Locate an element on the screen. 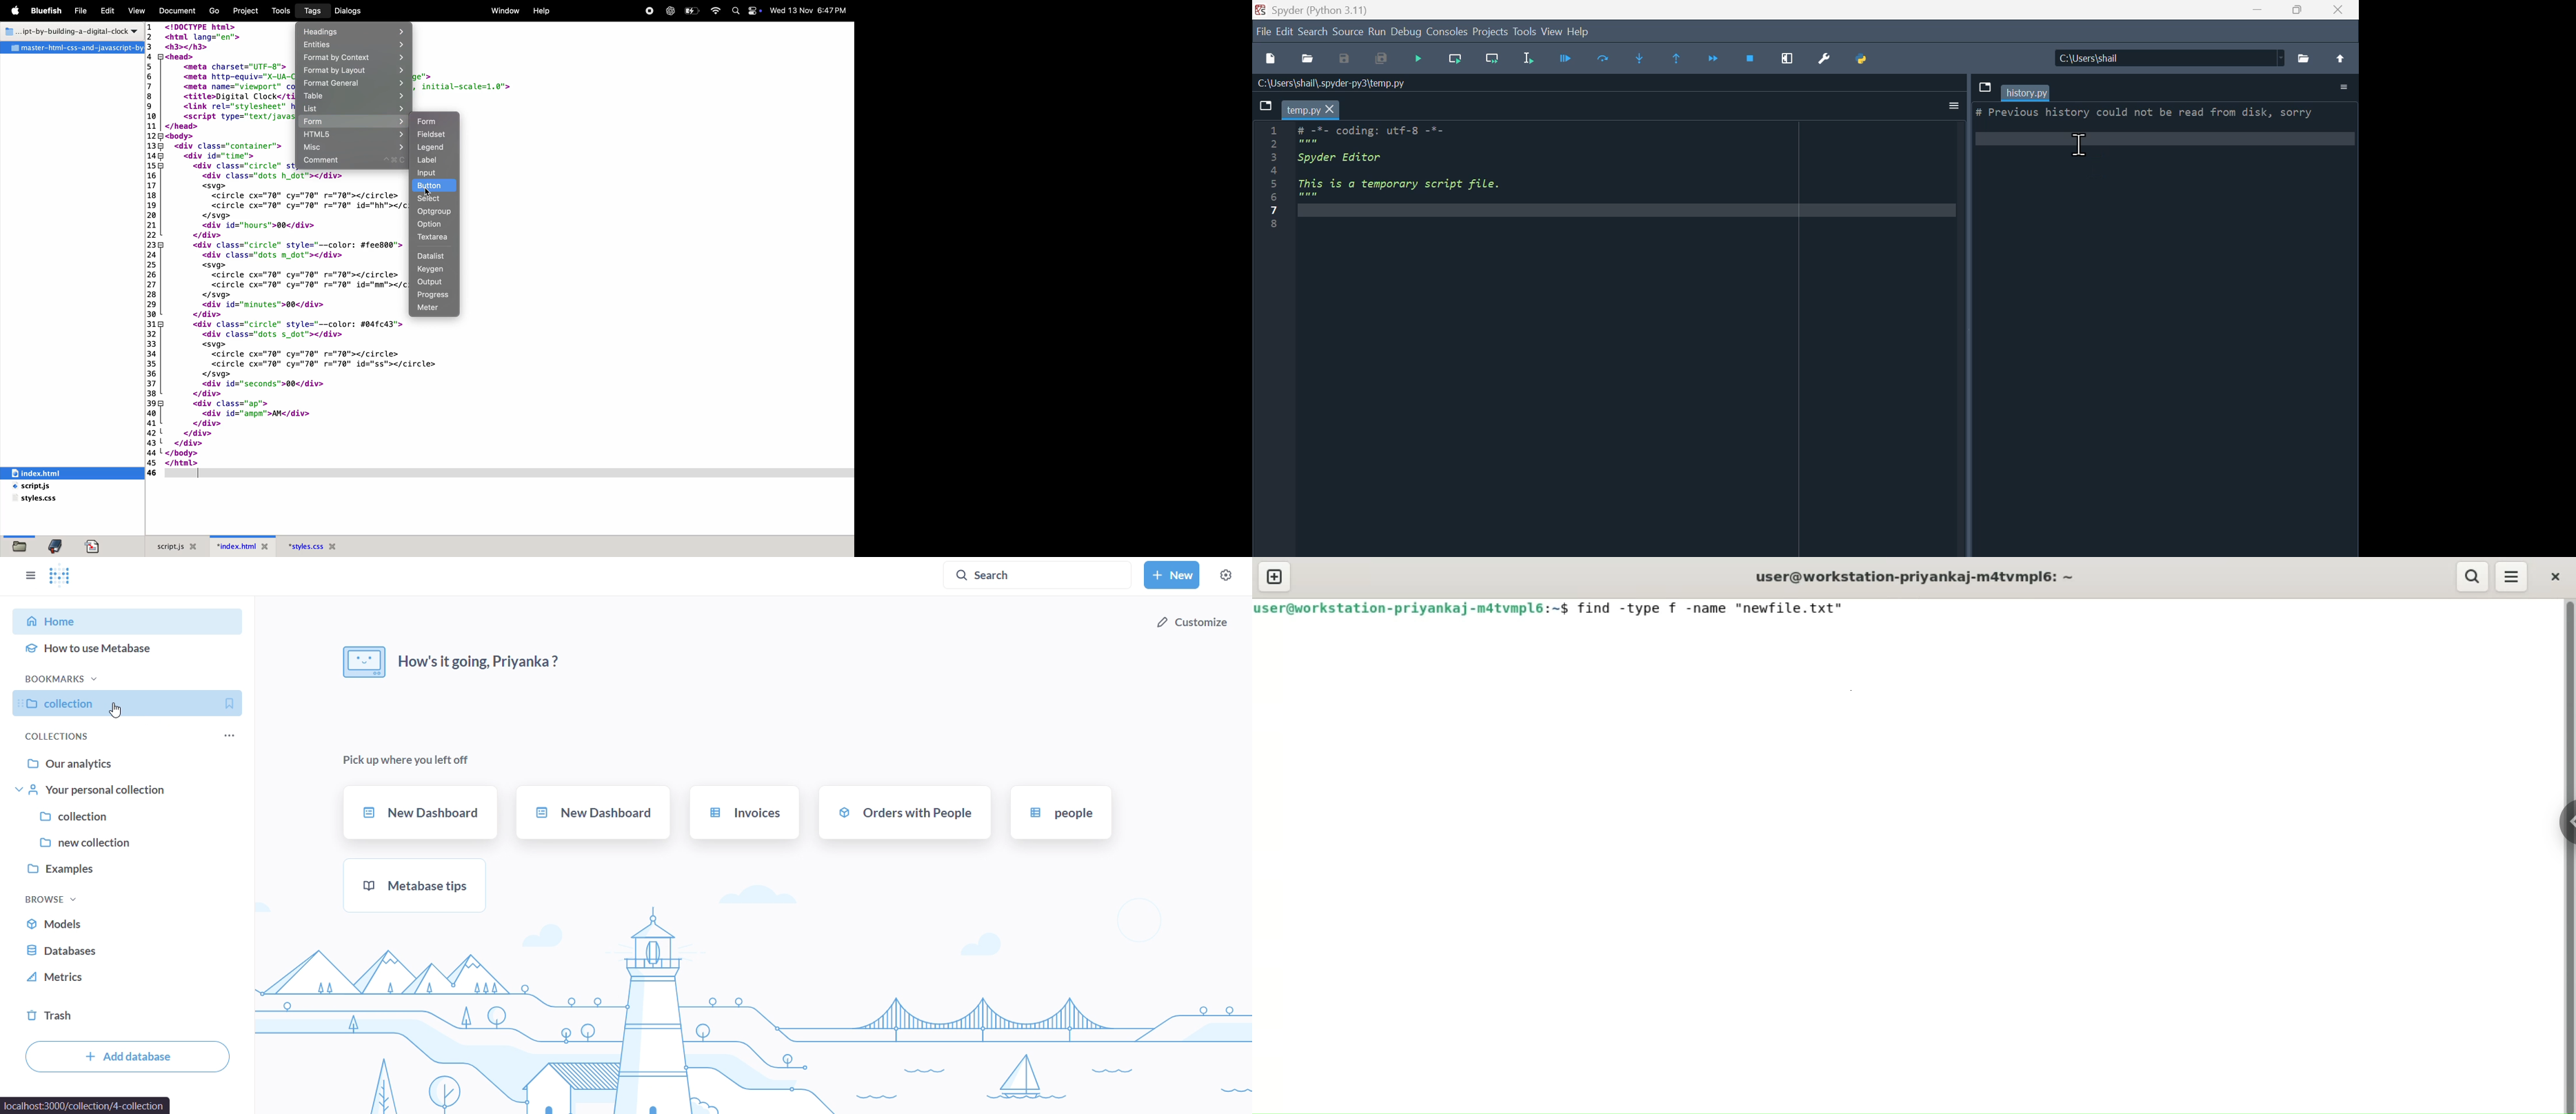   find -type f -name "newfile.txt" is located at coordinates (1715, 607).